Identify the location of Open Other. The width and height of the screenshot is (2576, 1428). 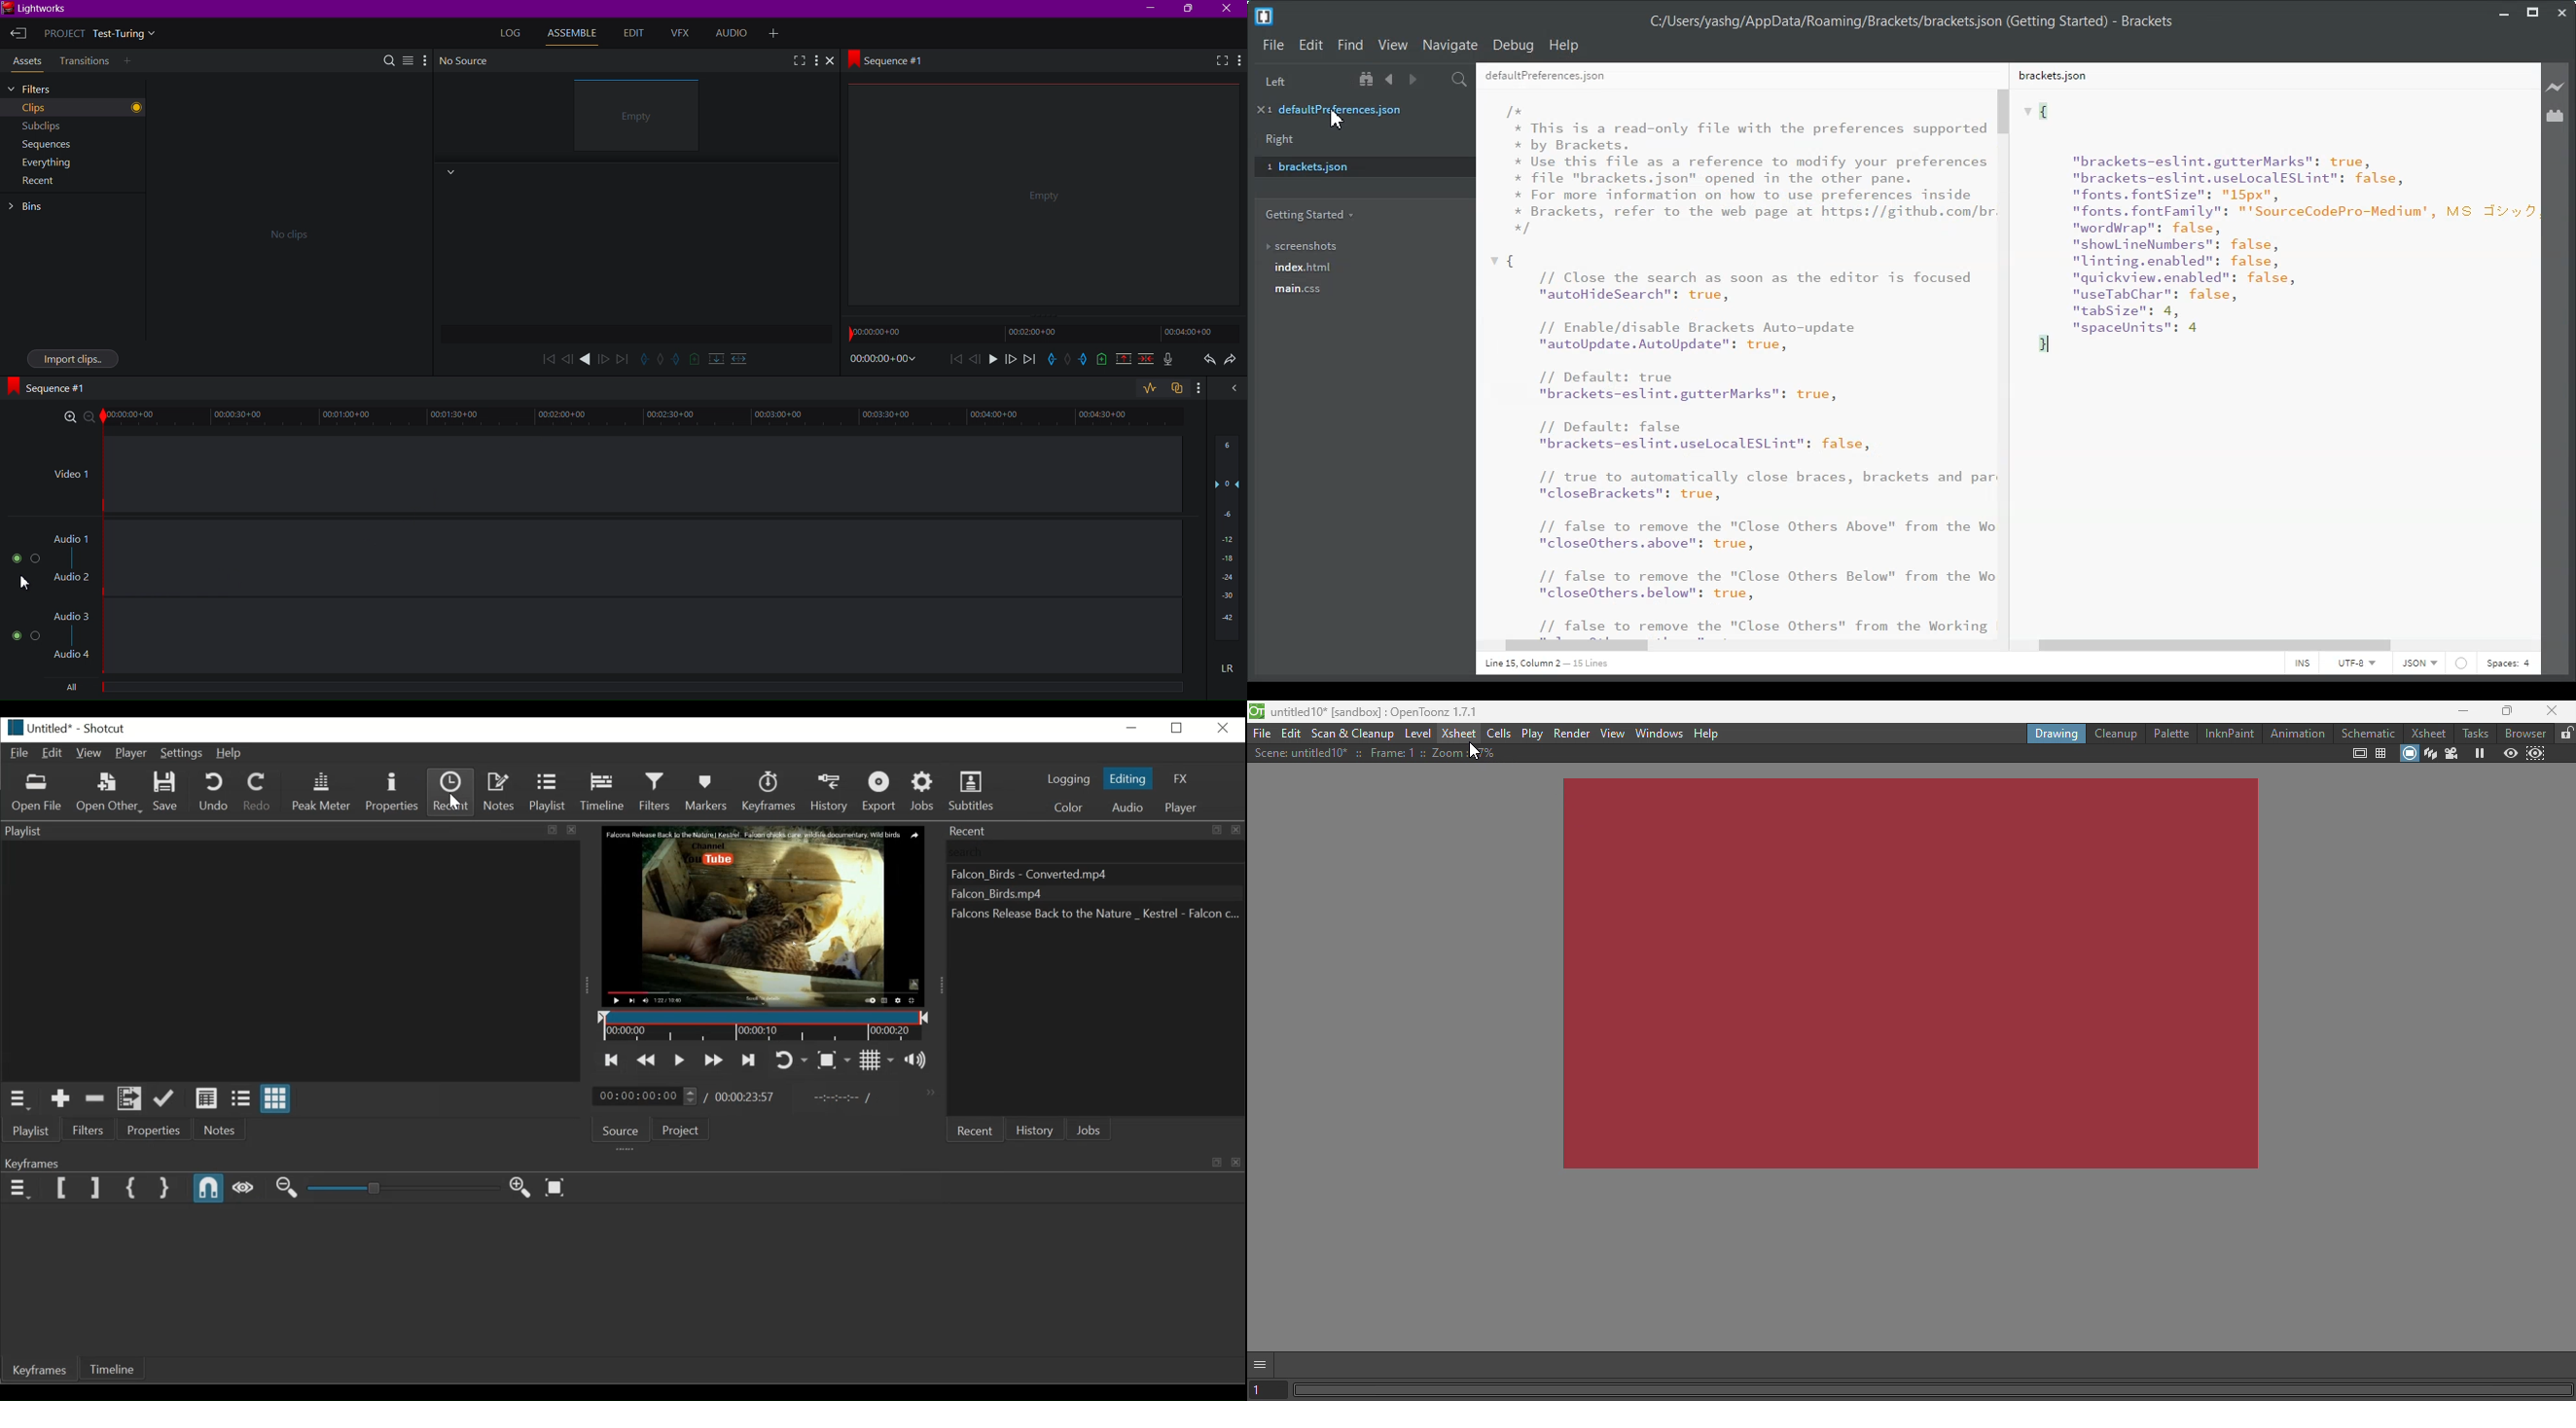
(108, 793).